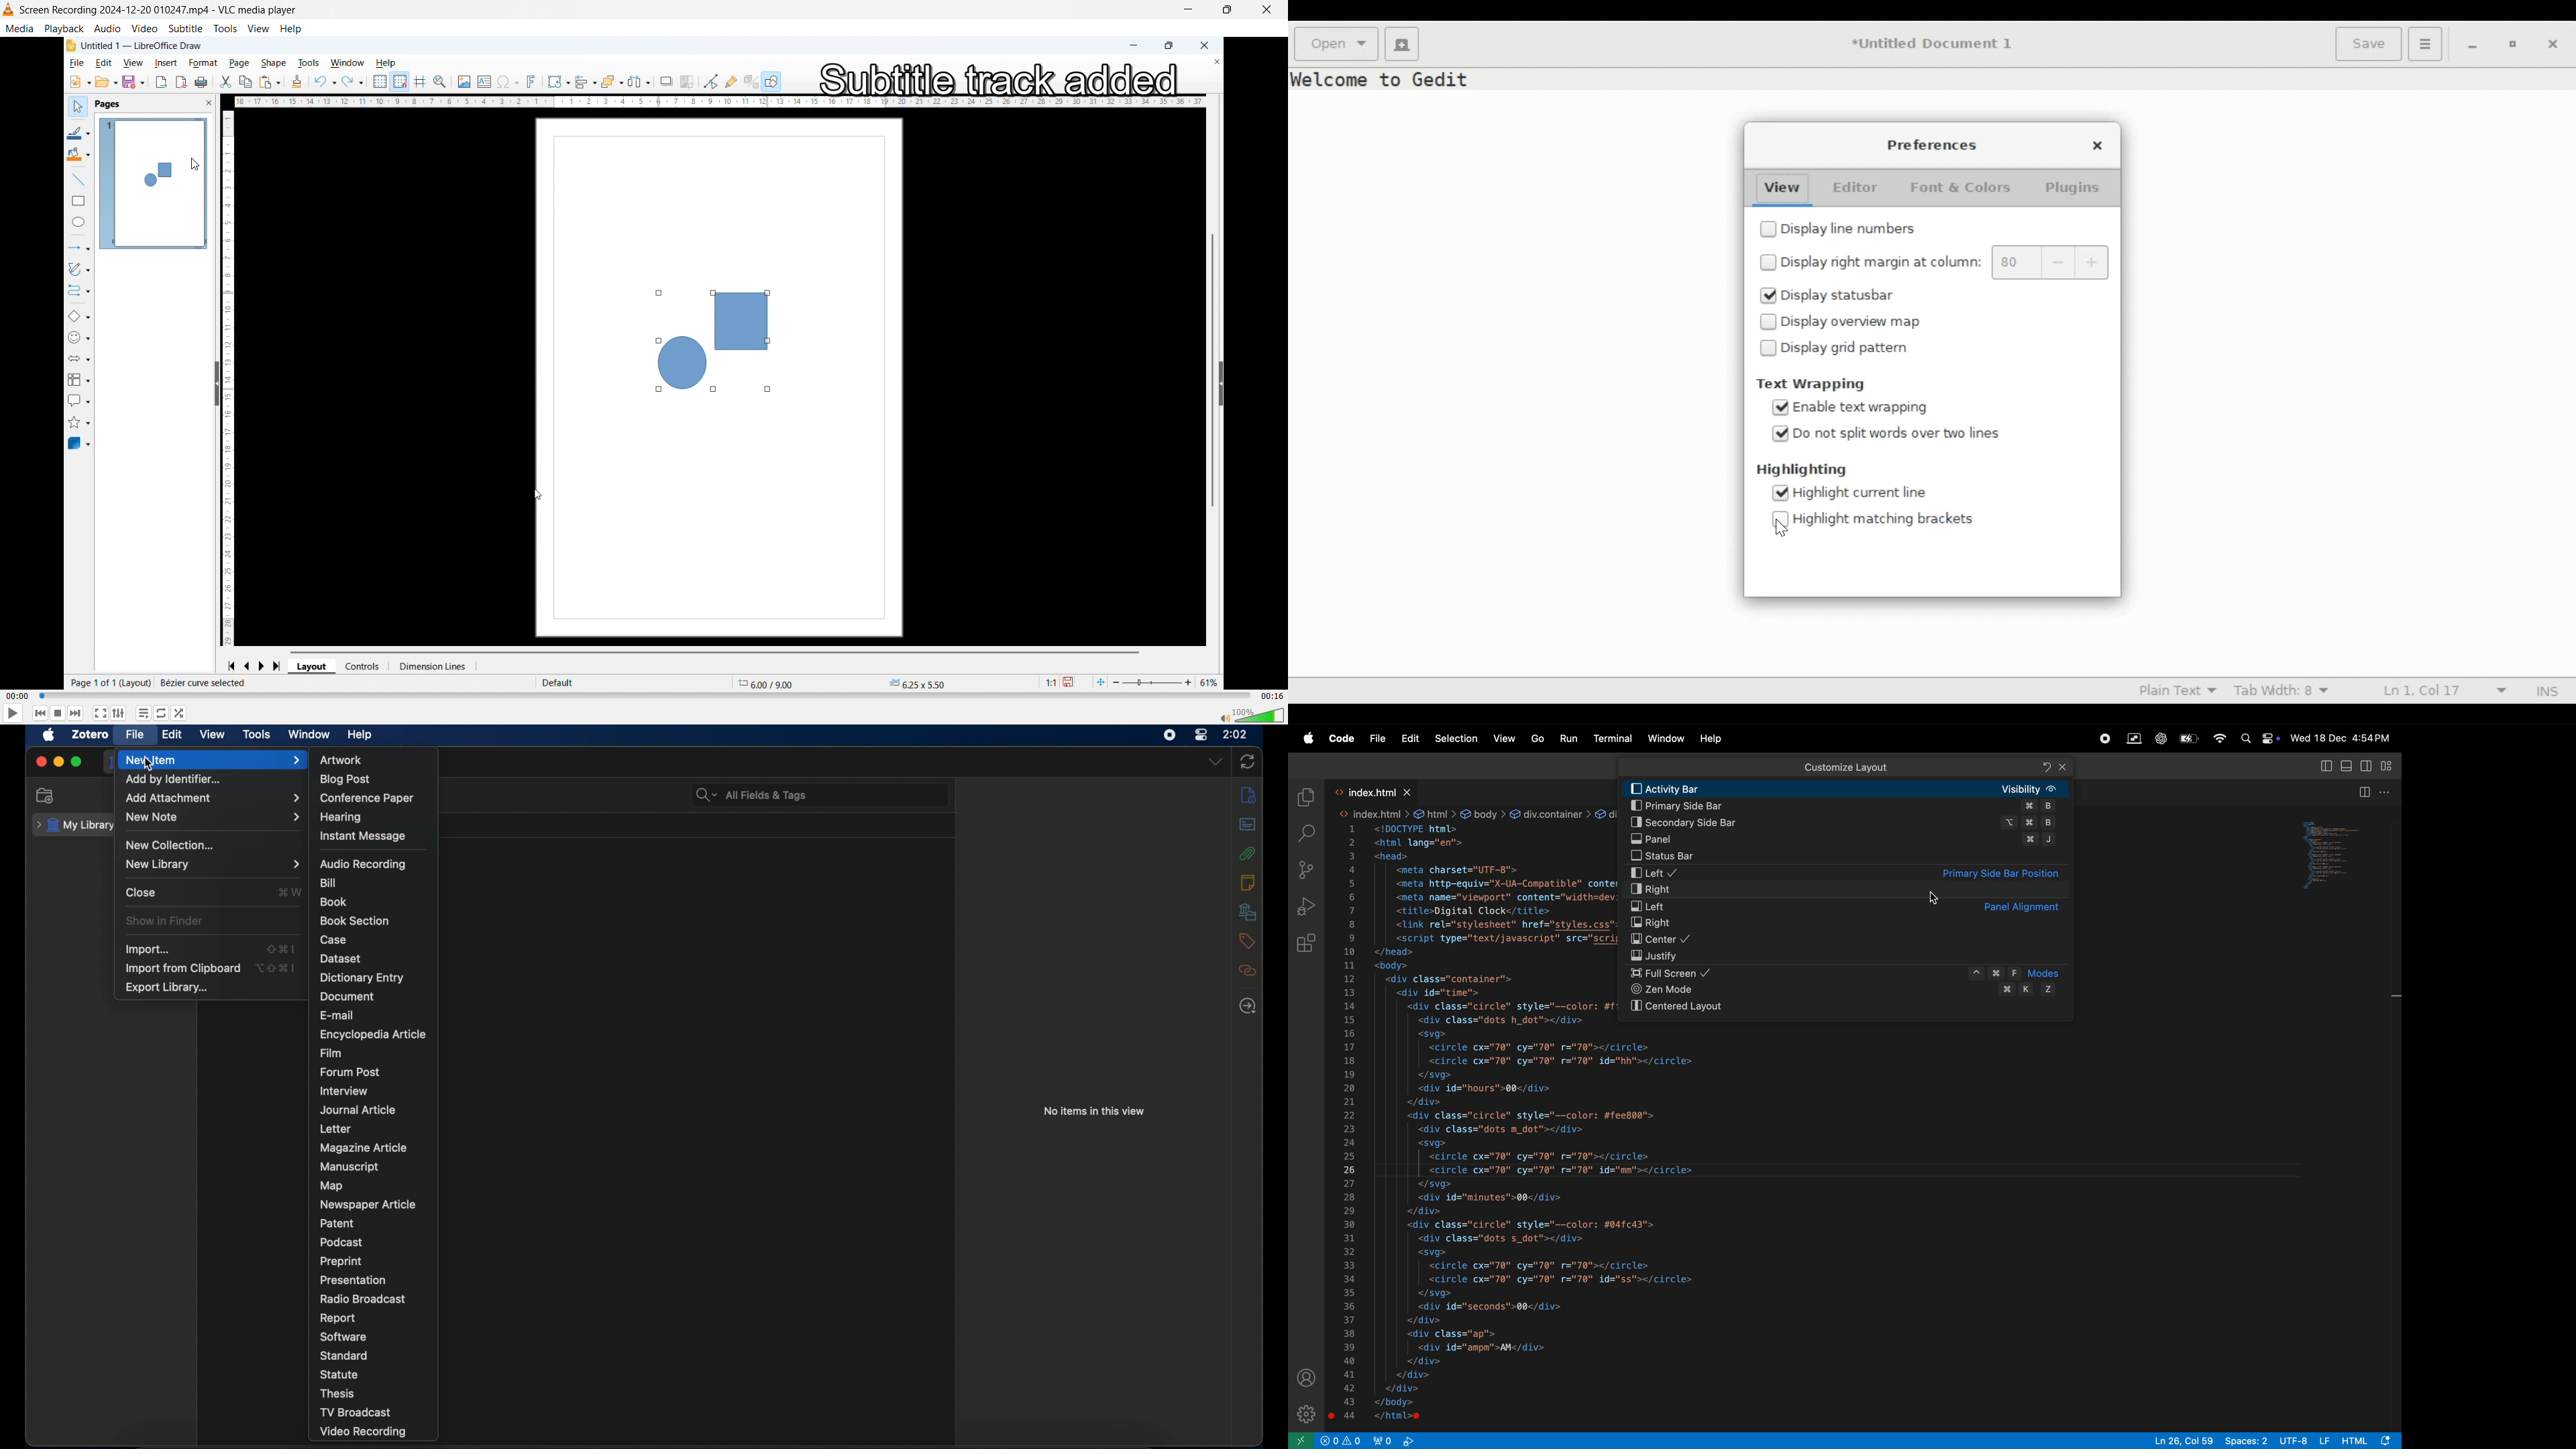 Image resolution: width=2576 pixels, height=1456 pixels. I want to click on help, so click(360, 735).